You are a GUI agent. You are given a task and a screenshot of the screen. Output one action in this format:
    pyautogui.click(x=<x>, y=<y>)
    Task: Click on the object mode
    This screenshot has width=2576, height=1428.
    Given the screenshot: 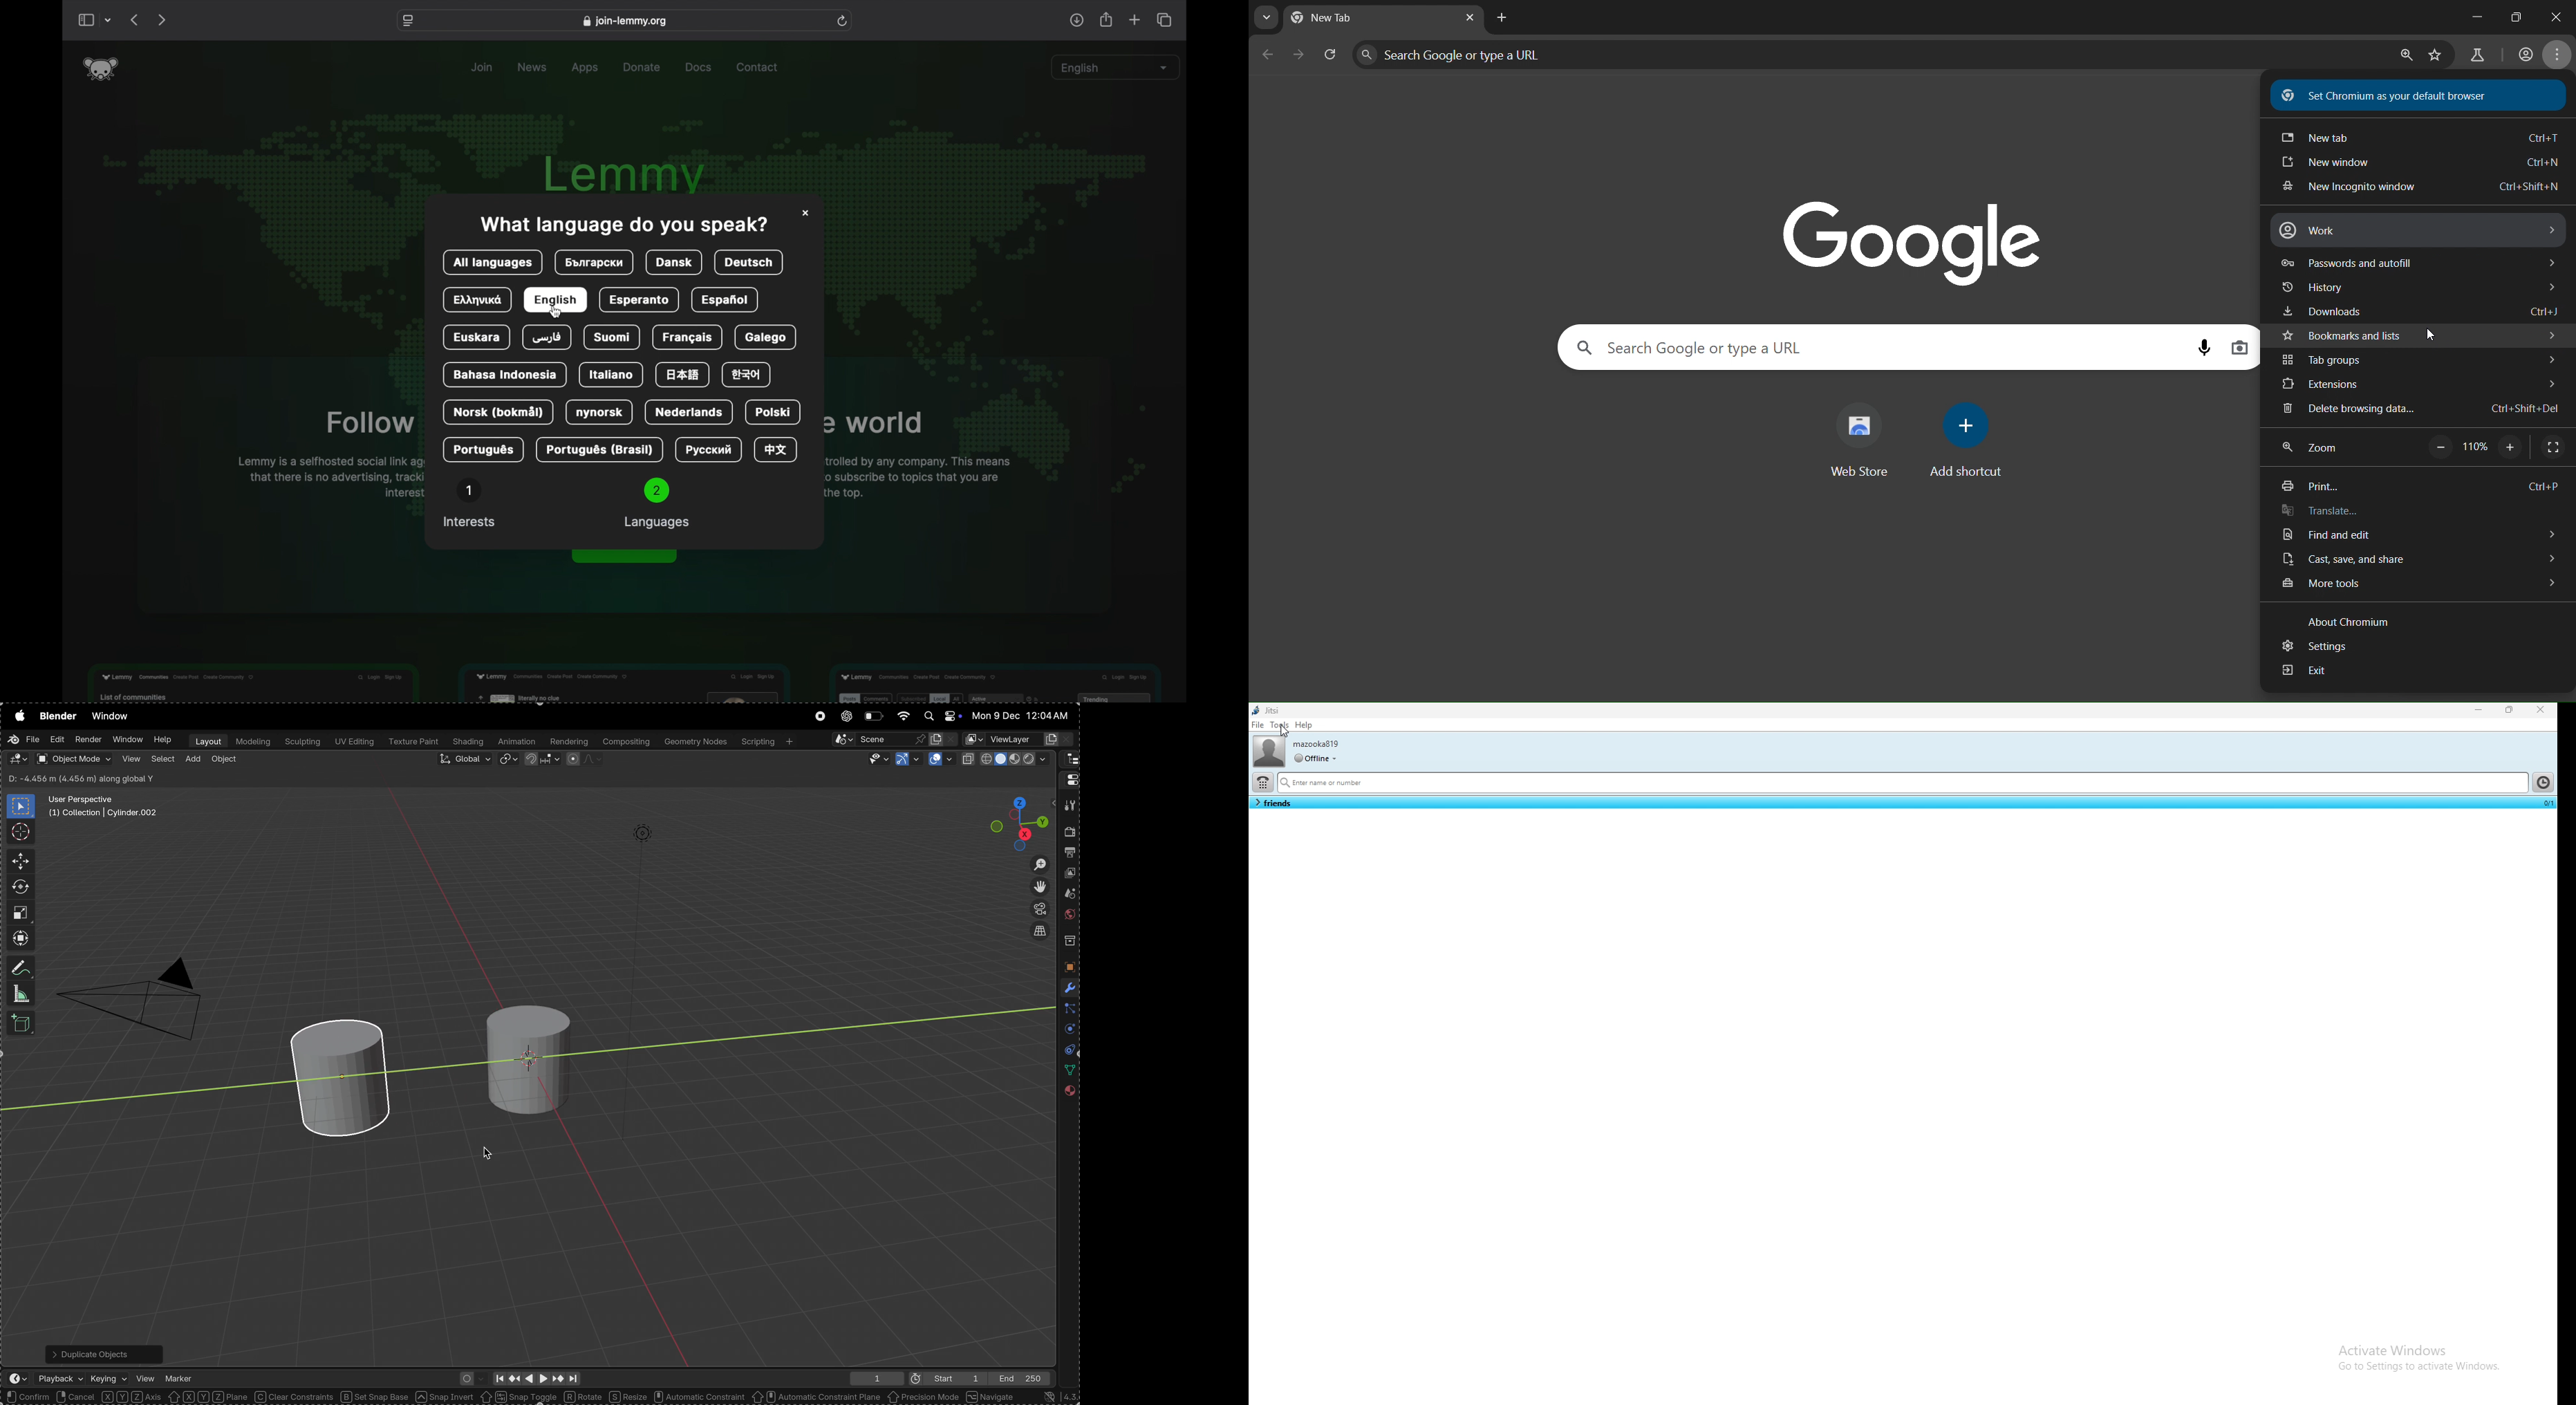 What is the action you would take?
    pyautogui.click(x=73, y=759)
    